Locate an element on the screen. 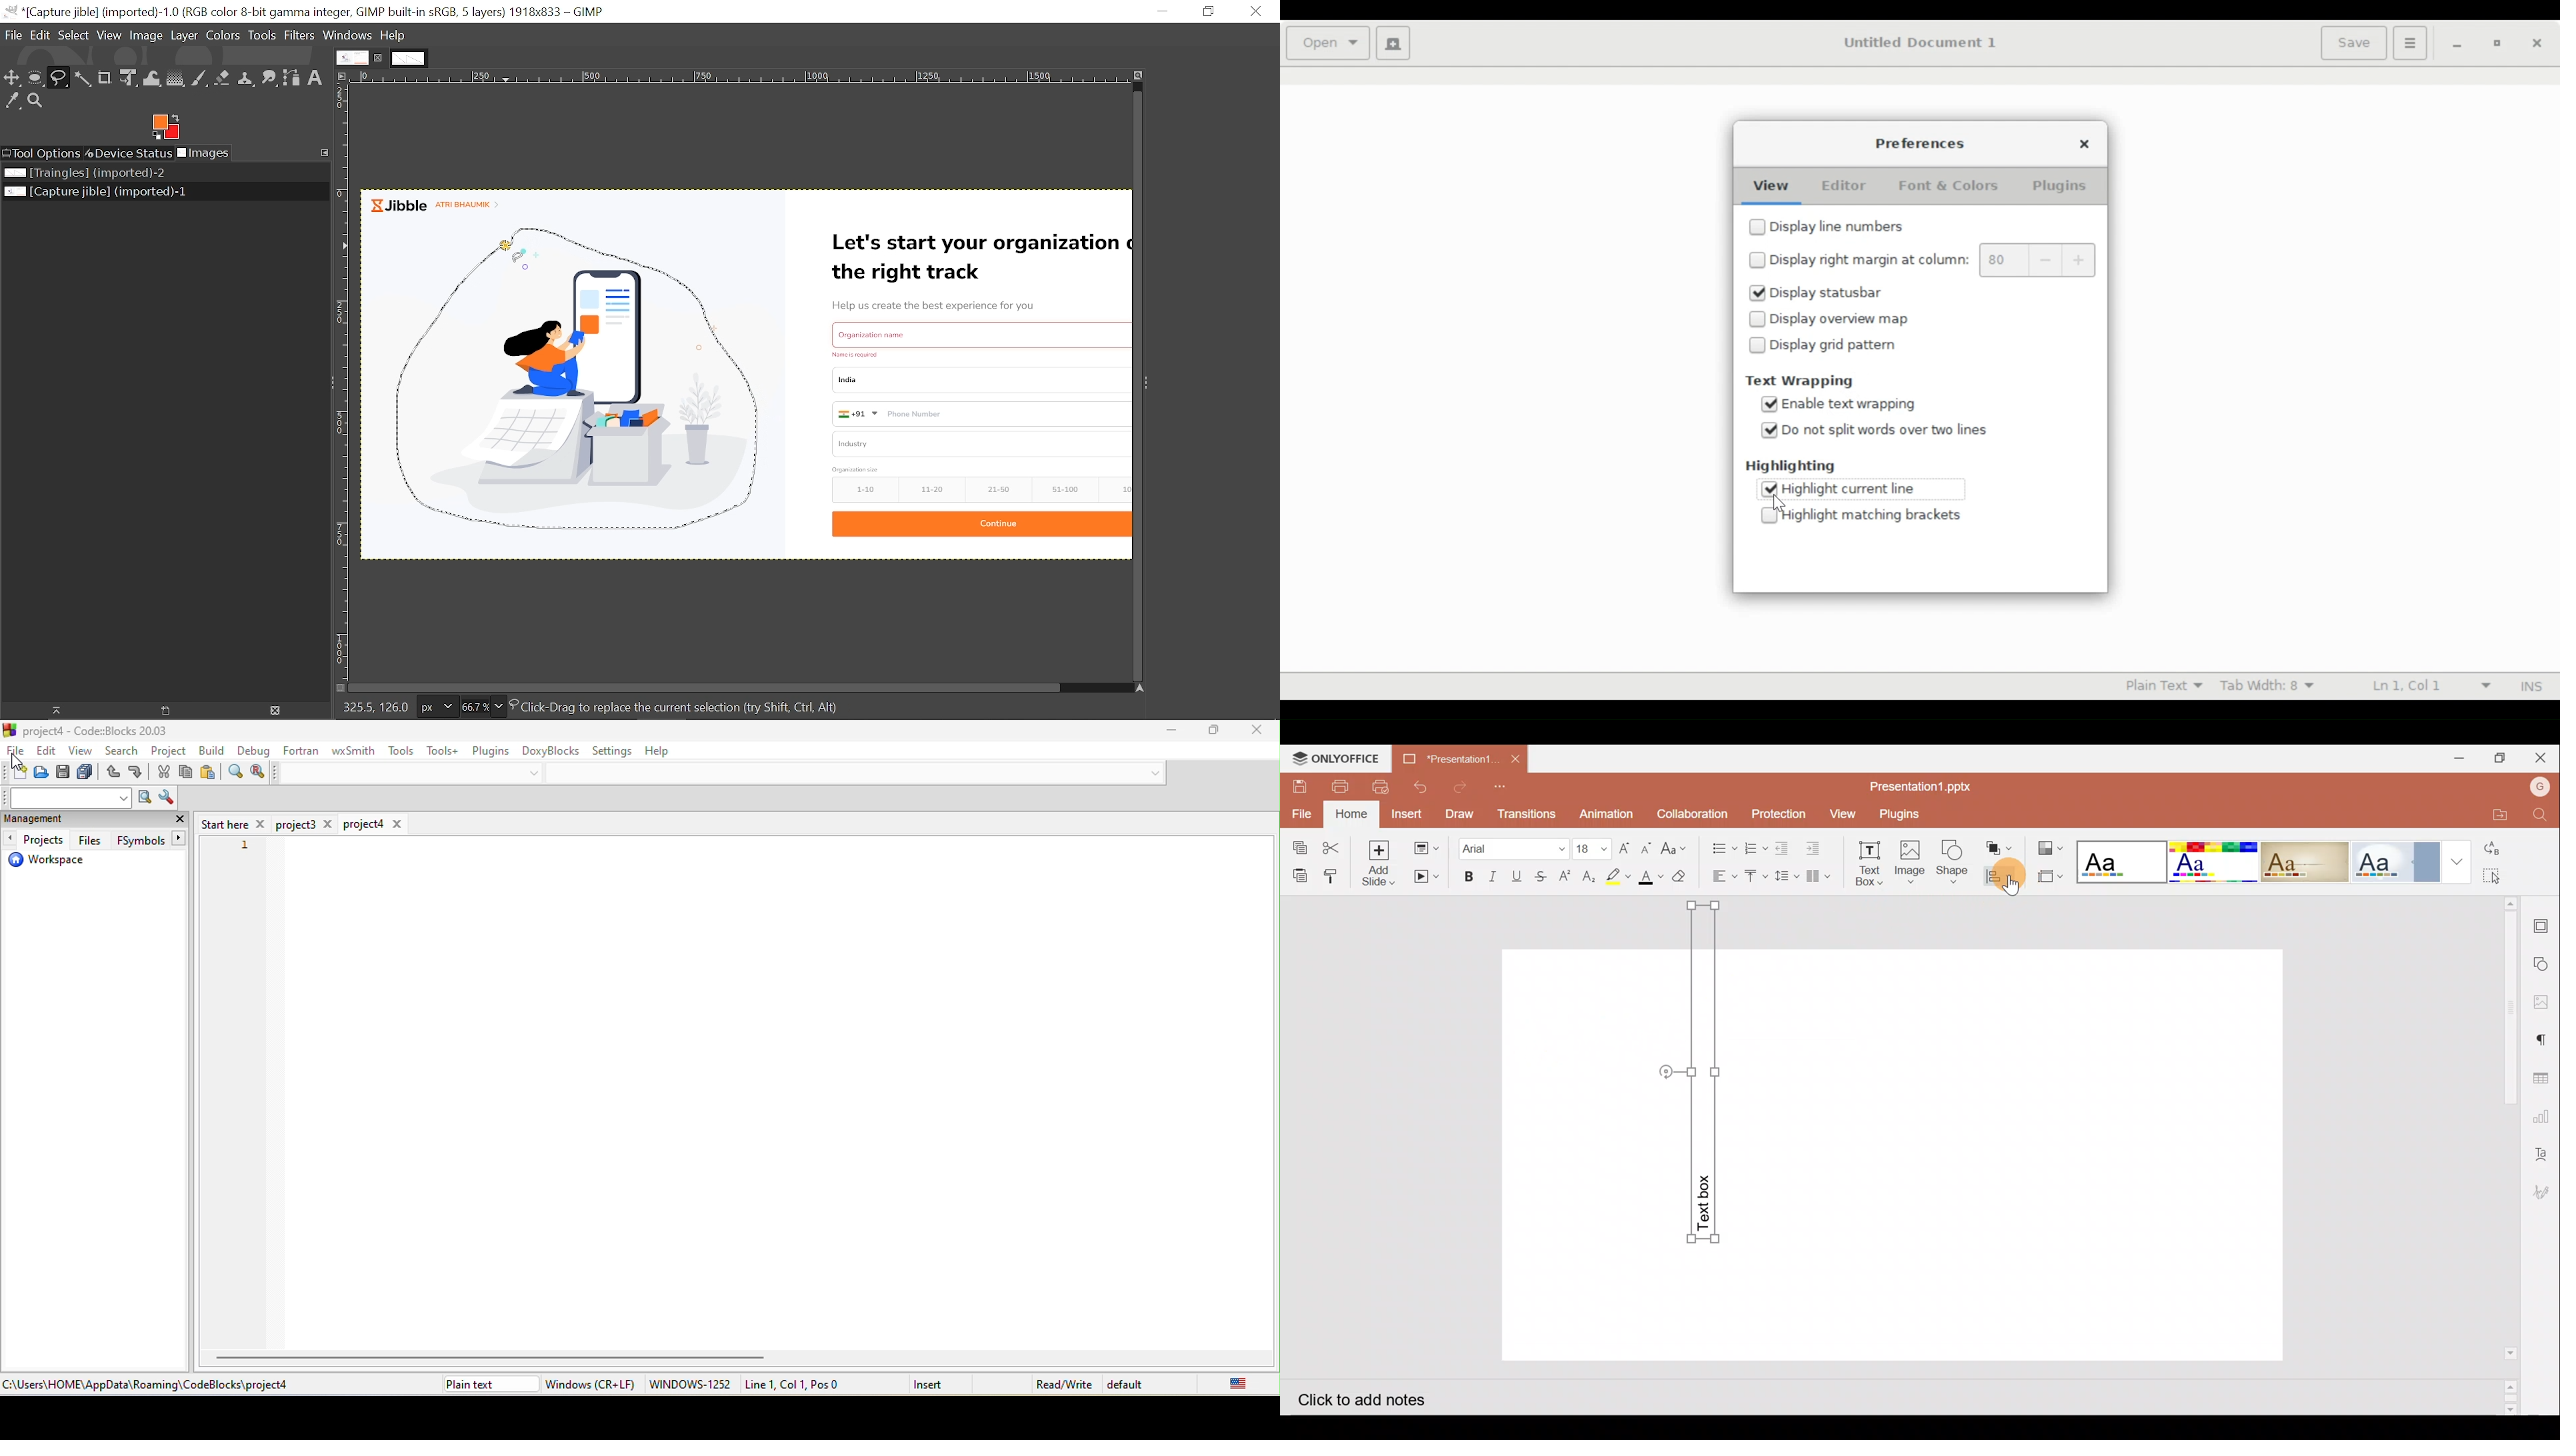 The width and height of the screenshot is (2576, 1456). workspace is located at coordinates (47, 862).